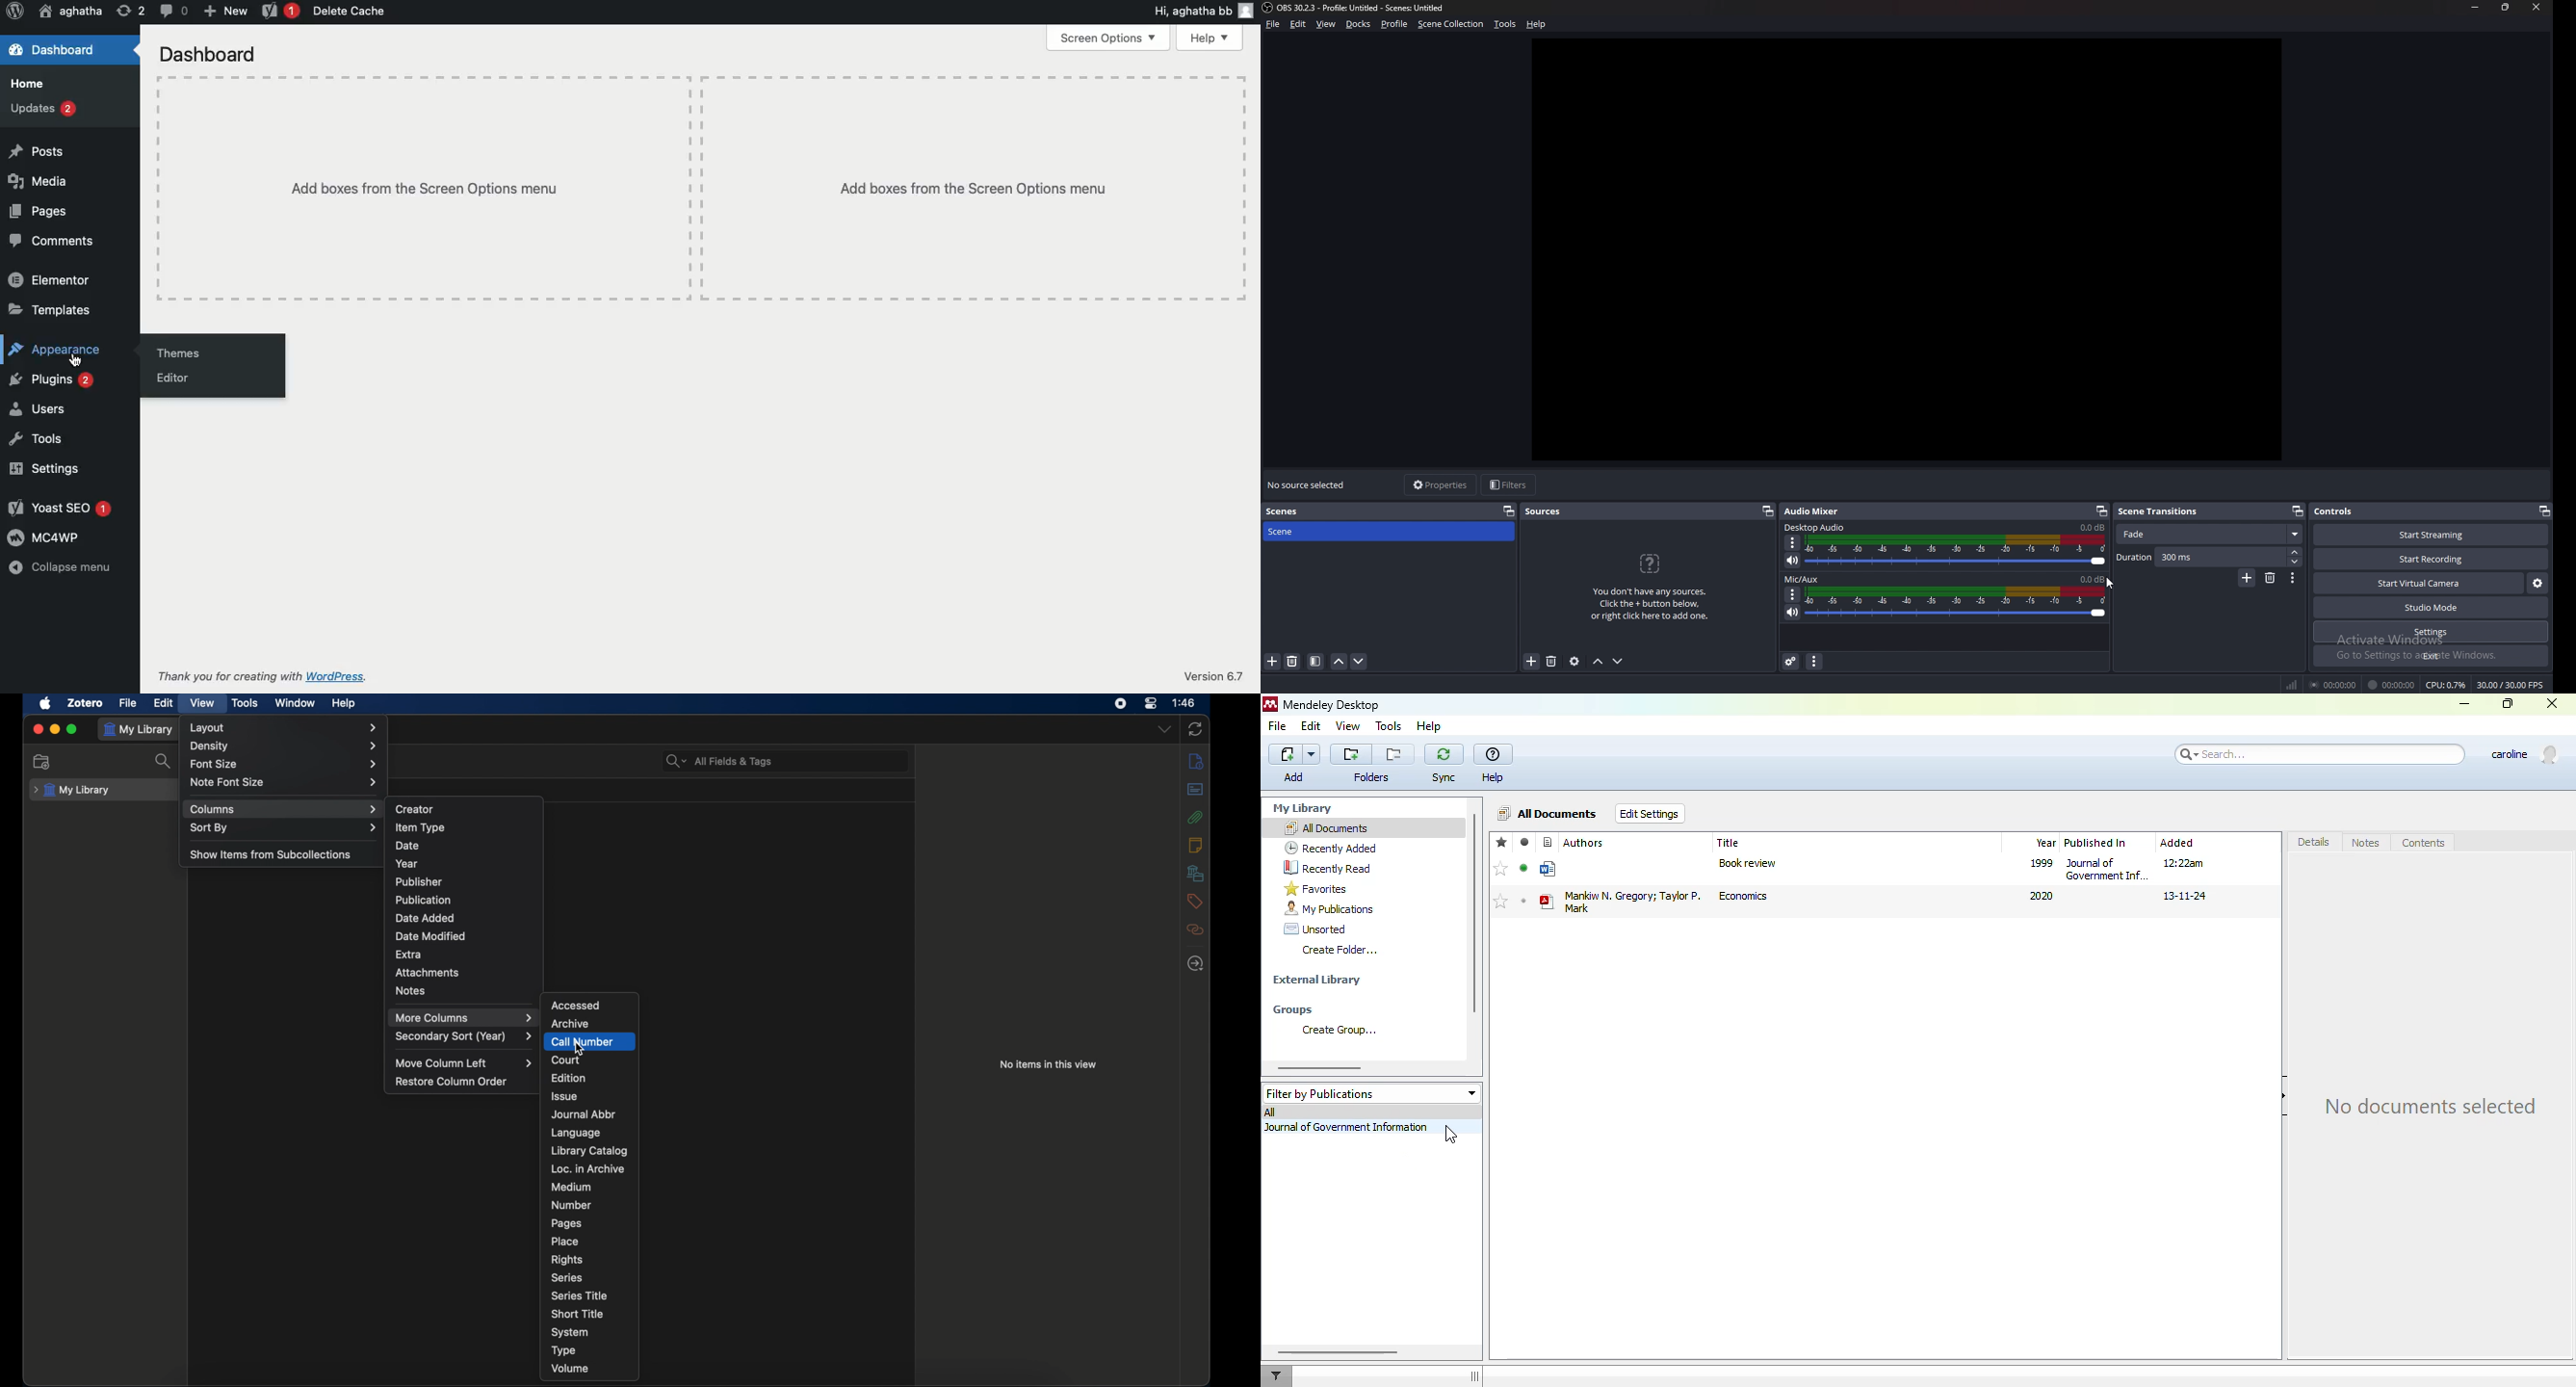 Image resolution: width=2576 pixels, height=1400 pixels. Describe the element at coordinates (1549, 870) in the screenshot. I see `generic` at that location.